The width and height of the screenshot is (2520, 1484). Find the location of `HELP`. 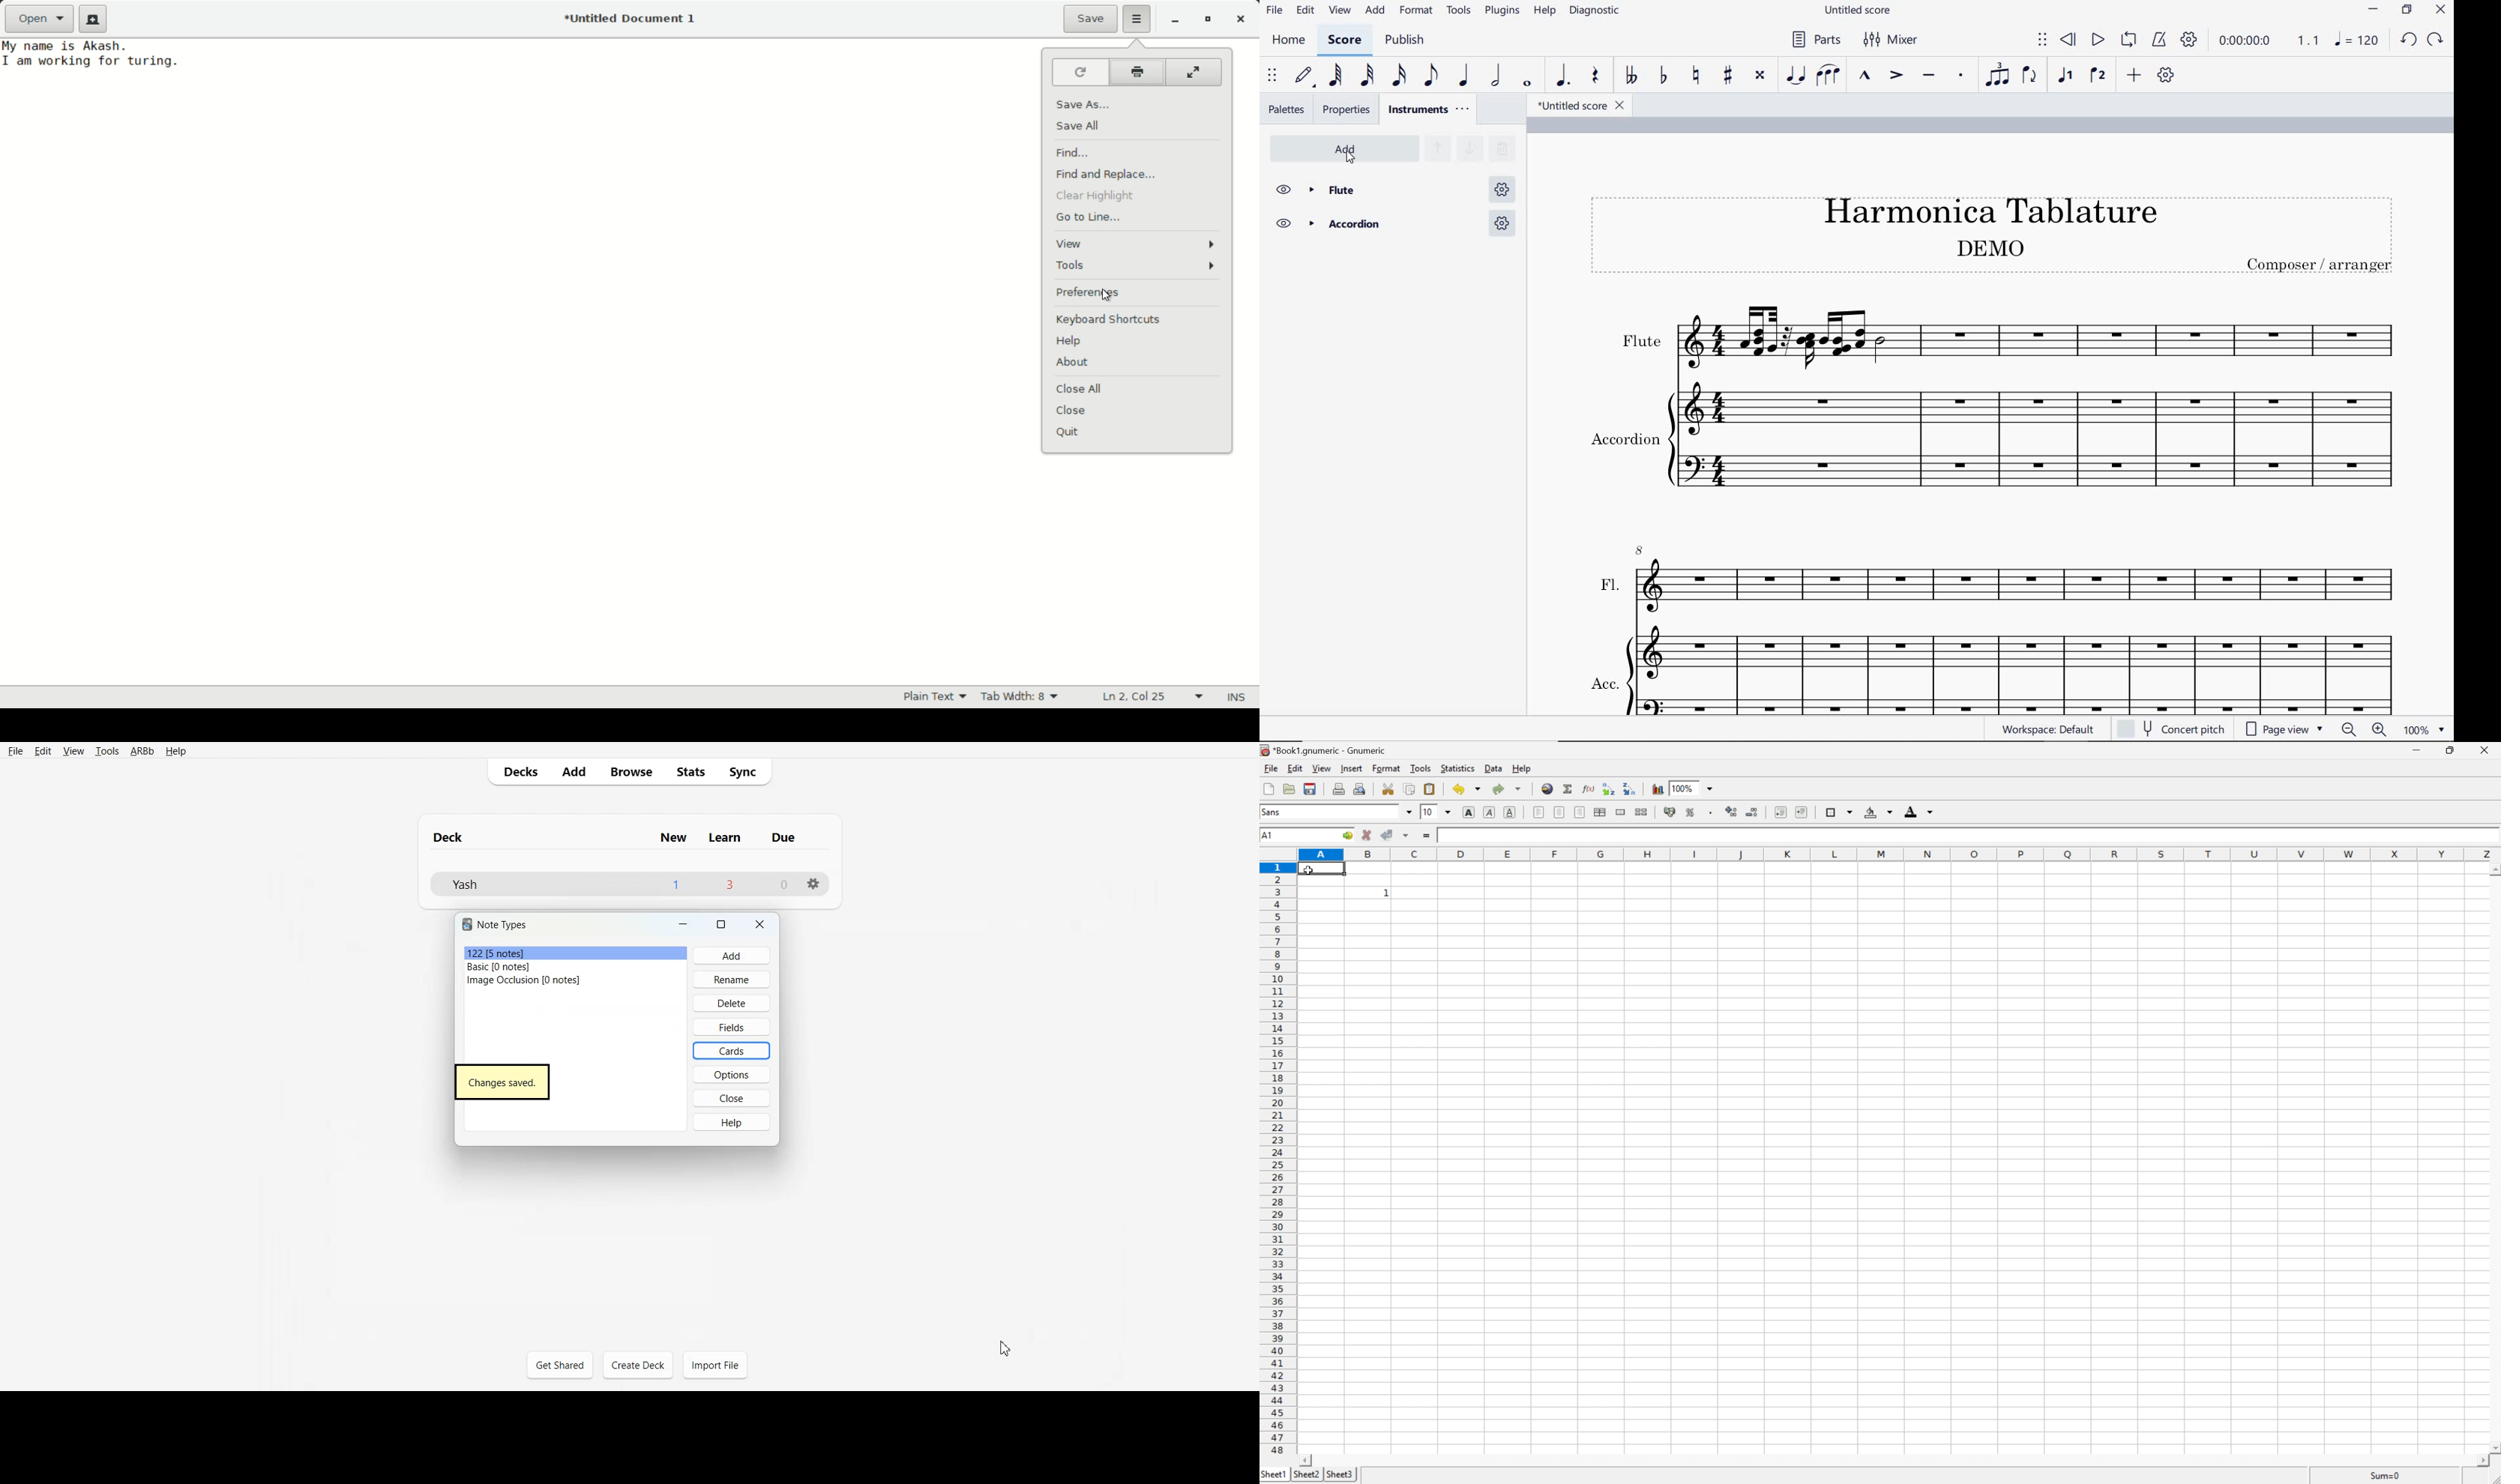

HELP is located at coordinates (1545, 11).